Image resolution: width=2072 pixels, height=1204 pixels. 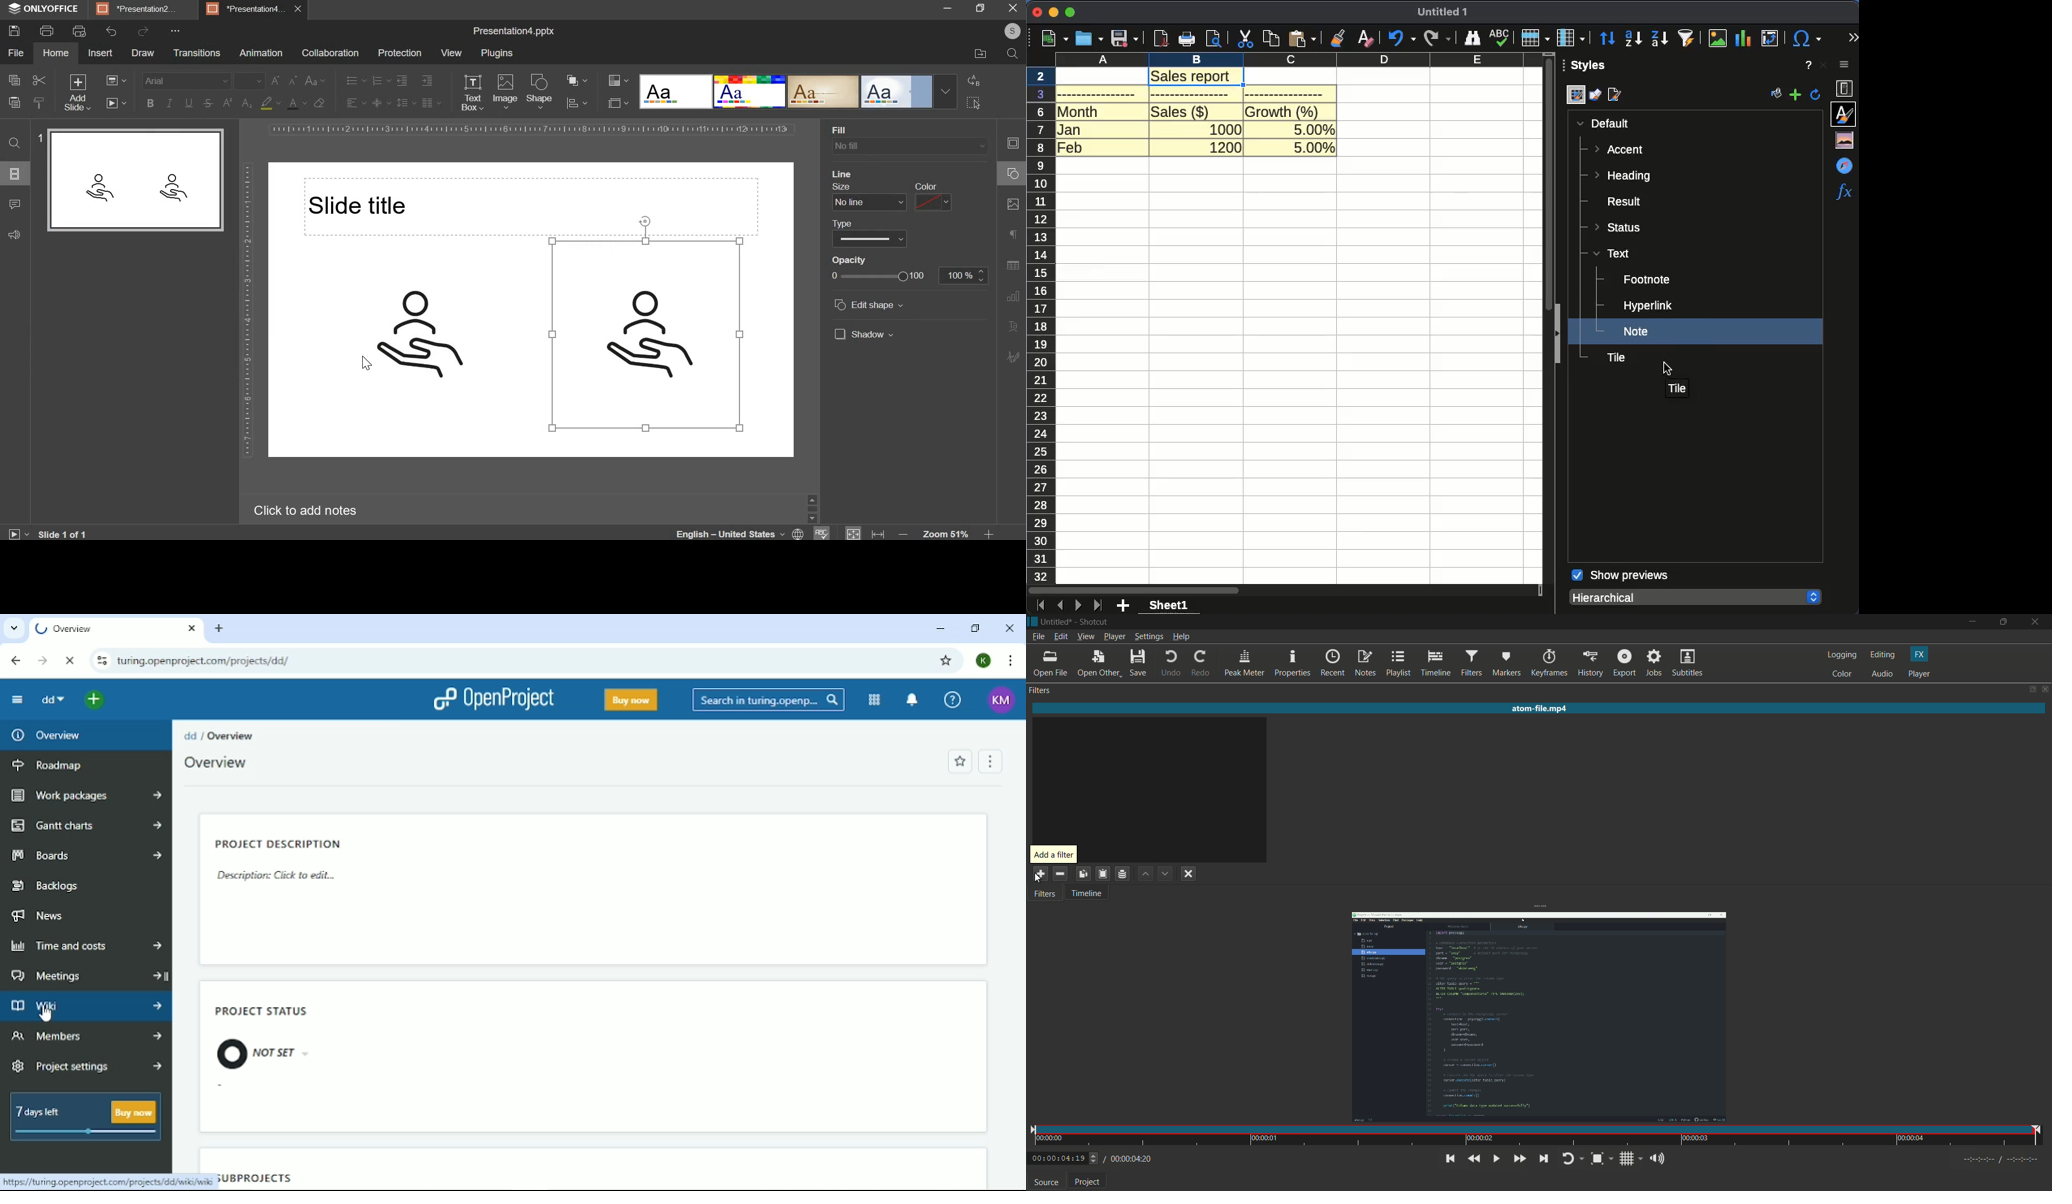 I want to click on open other, so click(x=1098, y=665).